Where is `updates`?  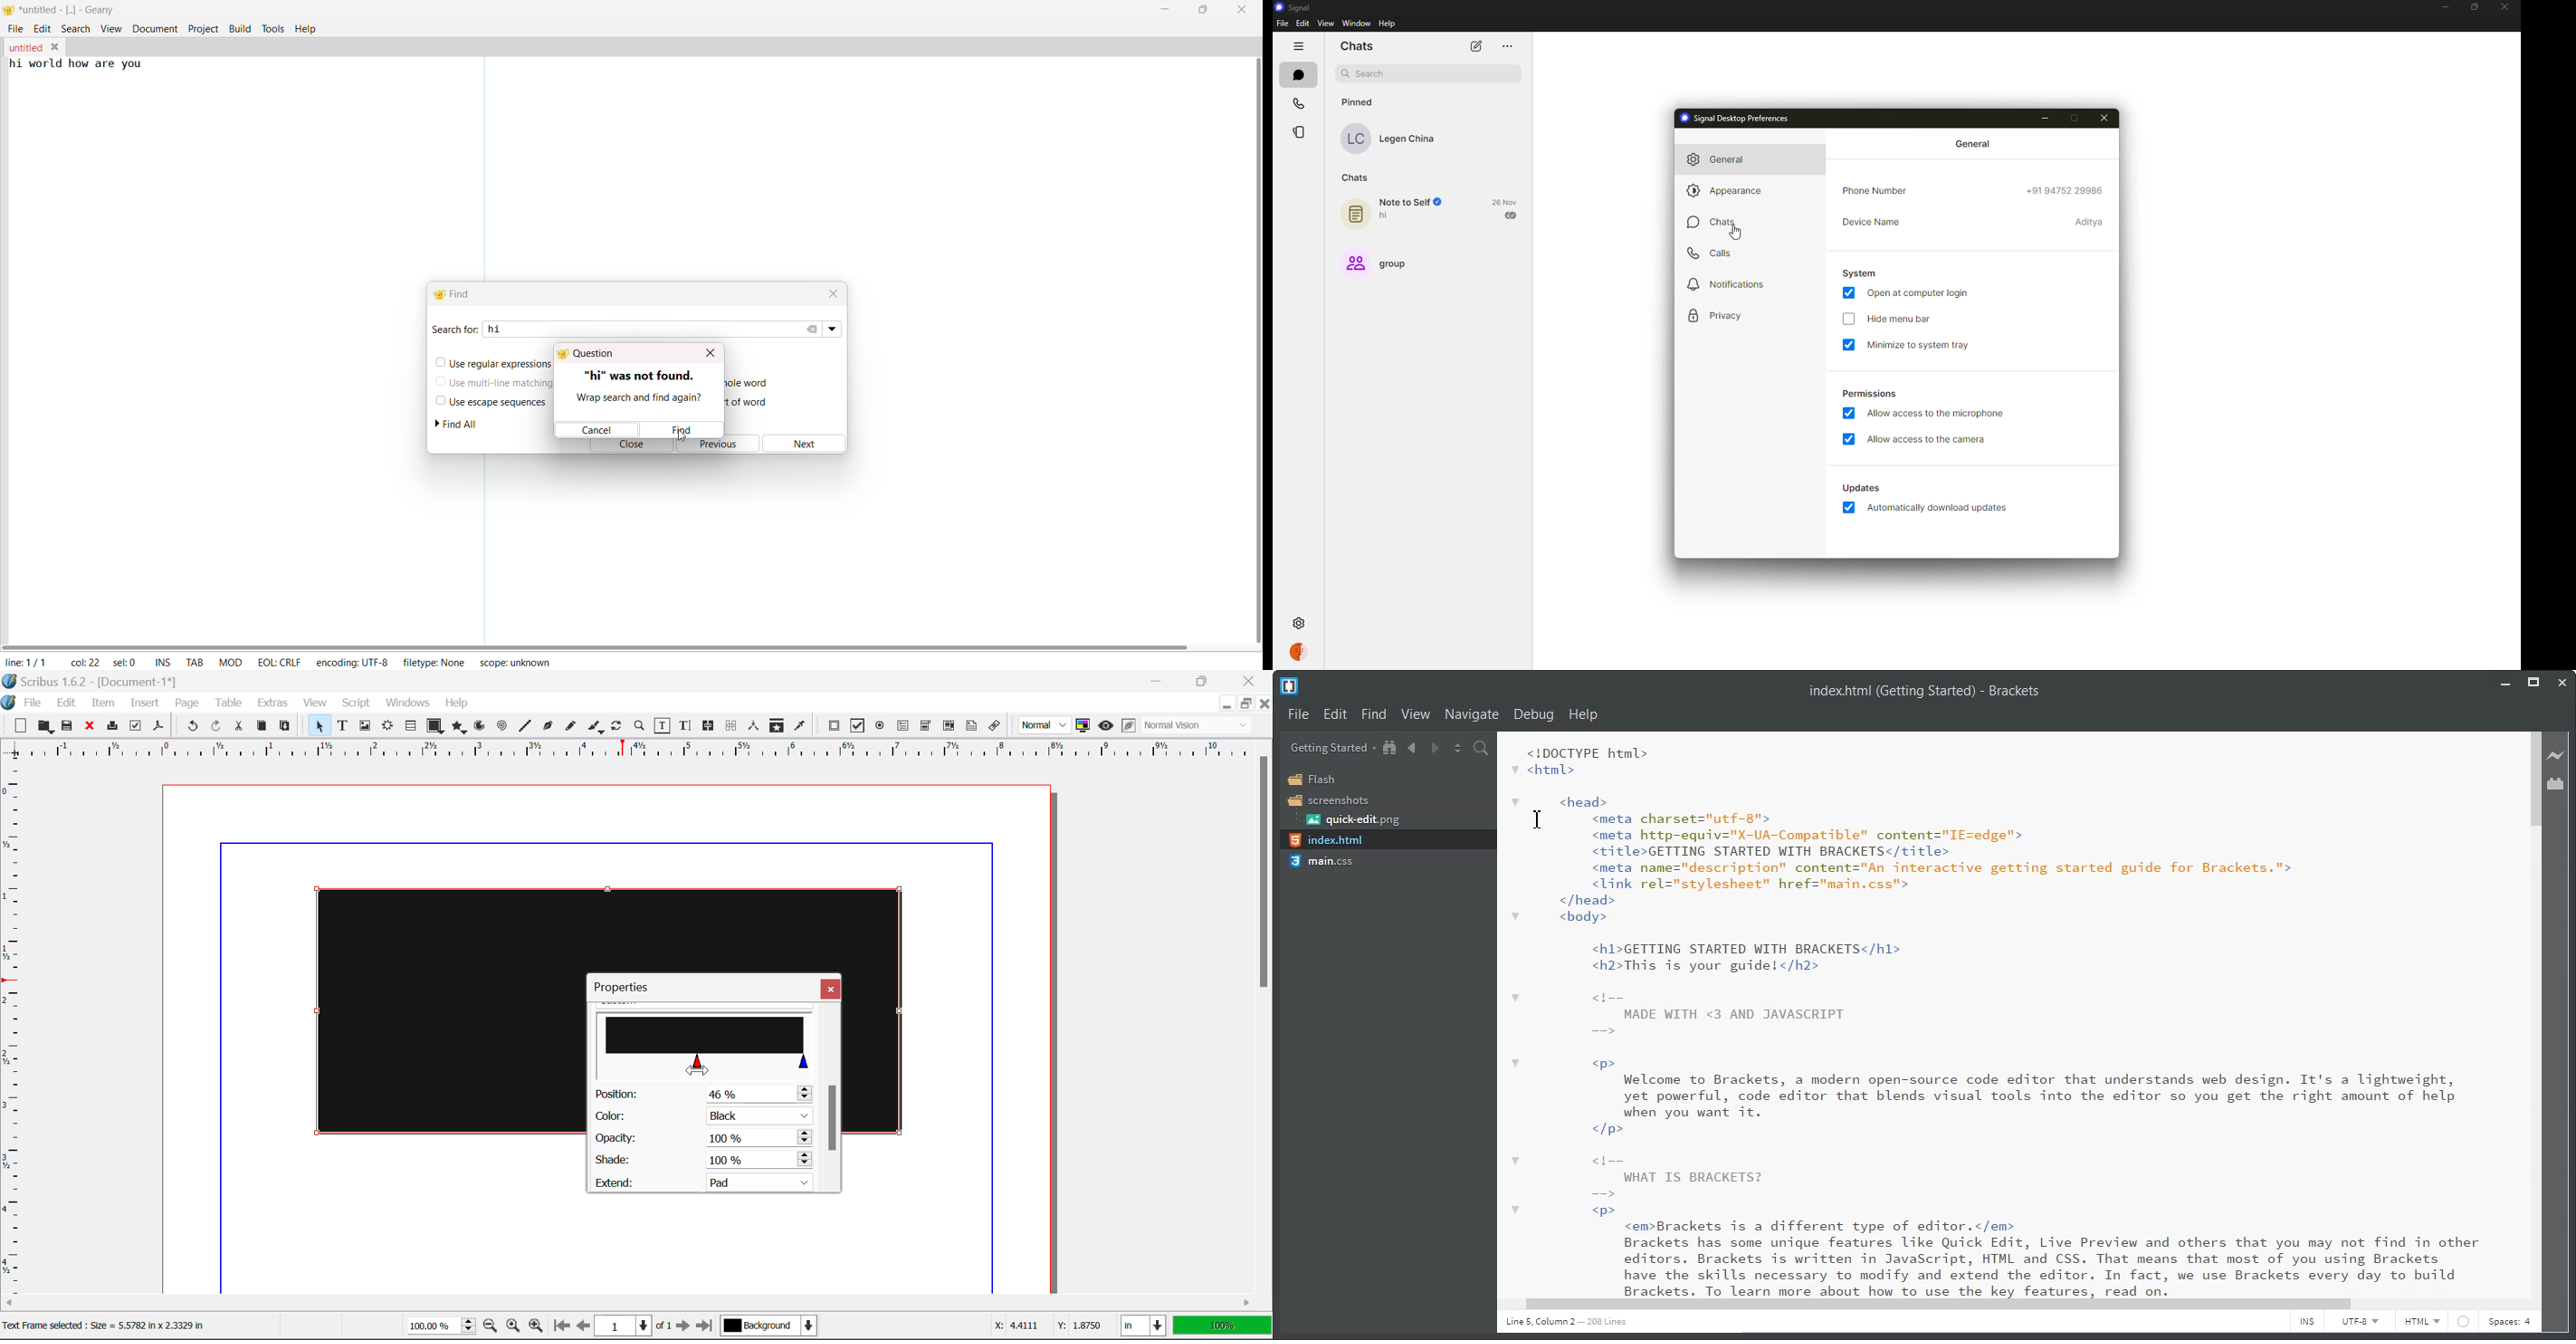 updates is located at coordinates (1863, 489).